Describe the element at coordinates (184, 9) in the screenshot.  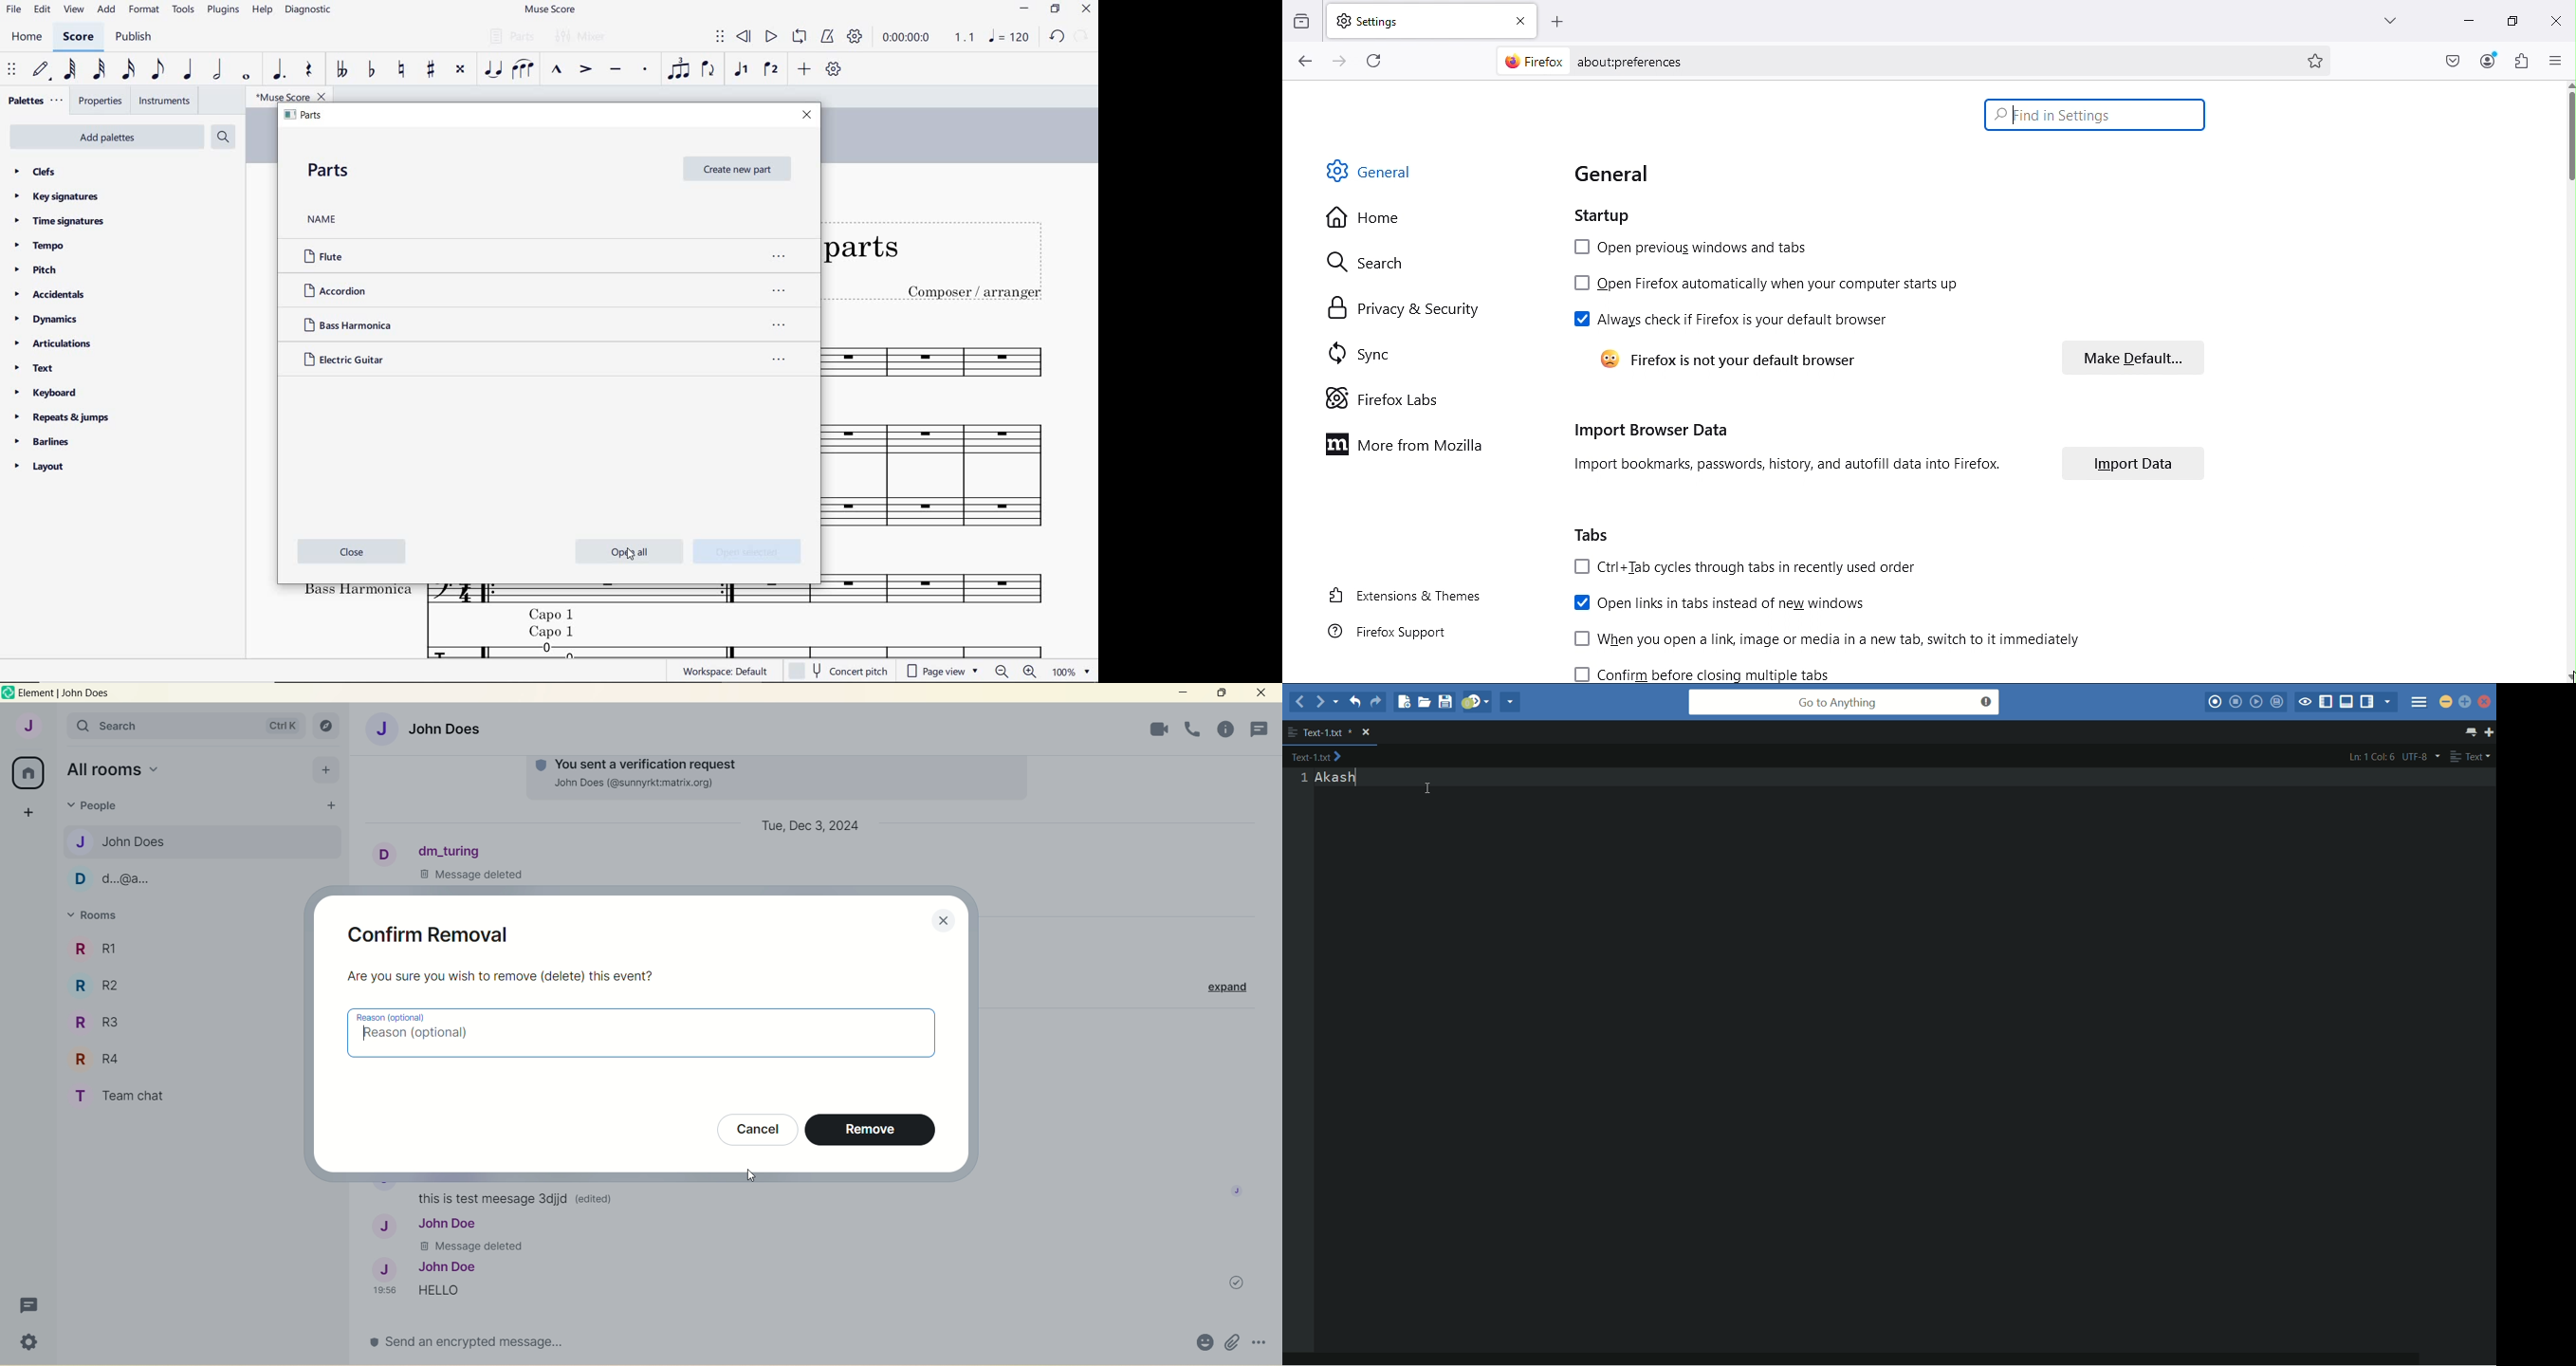
I see `tools` at that location.